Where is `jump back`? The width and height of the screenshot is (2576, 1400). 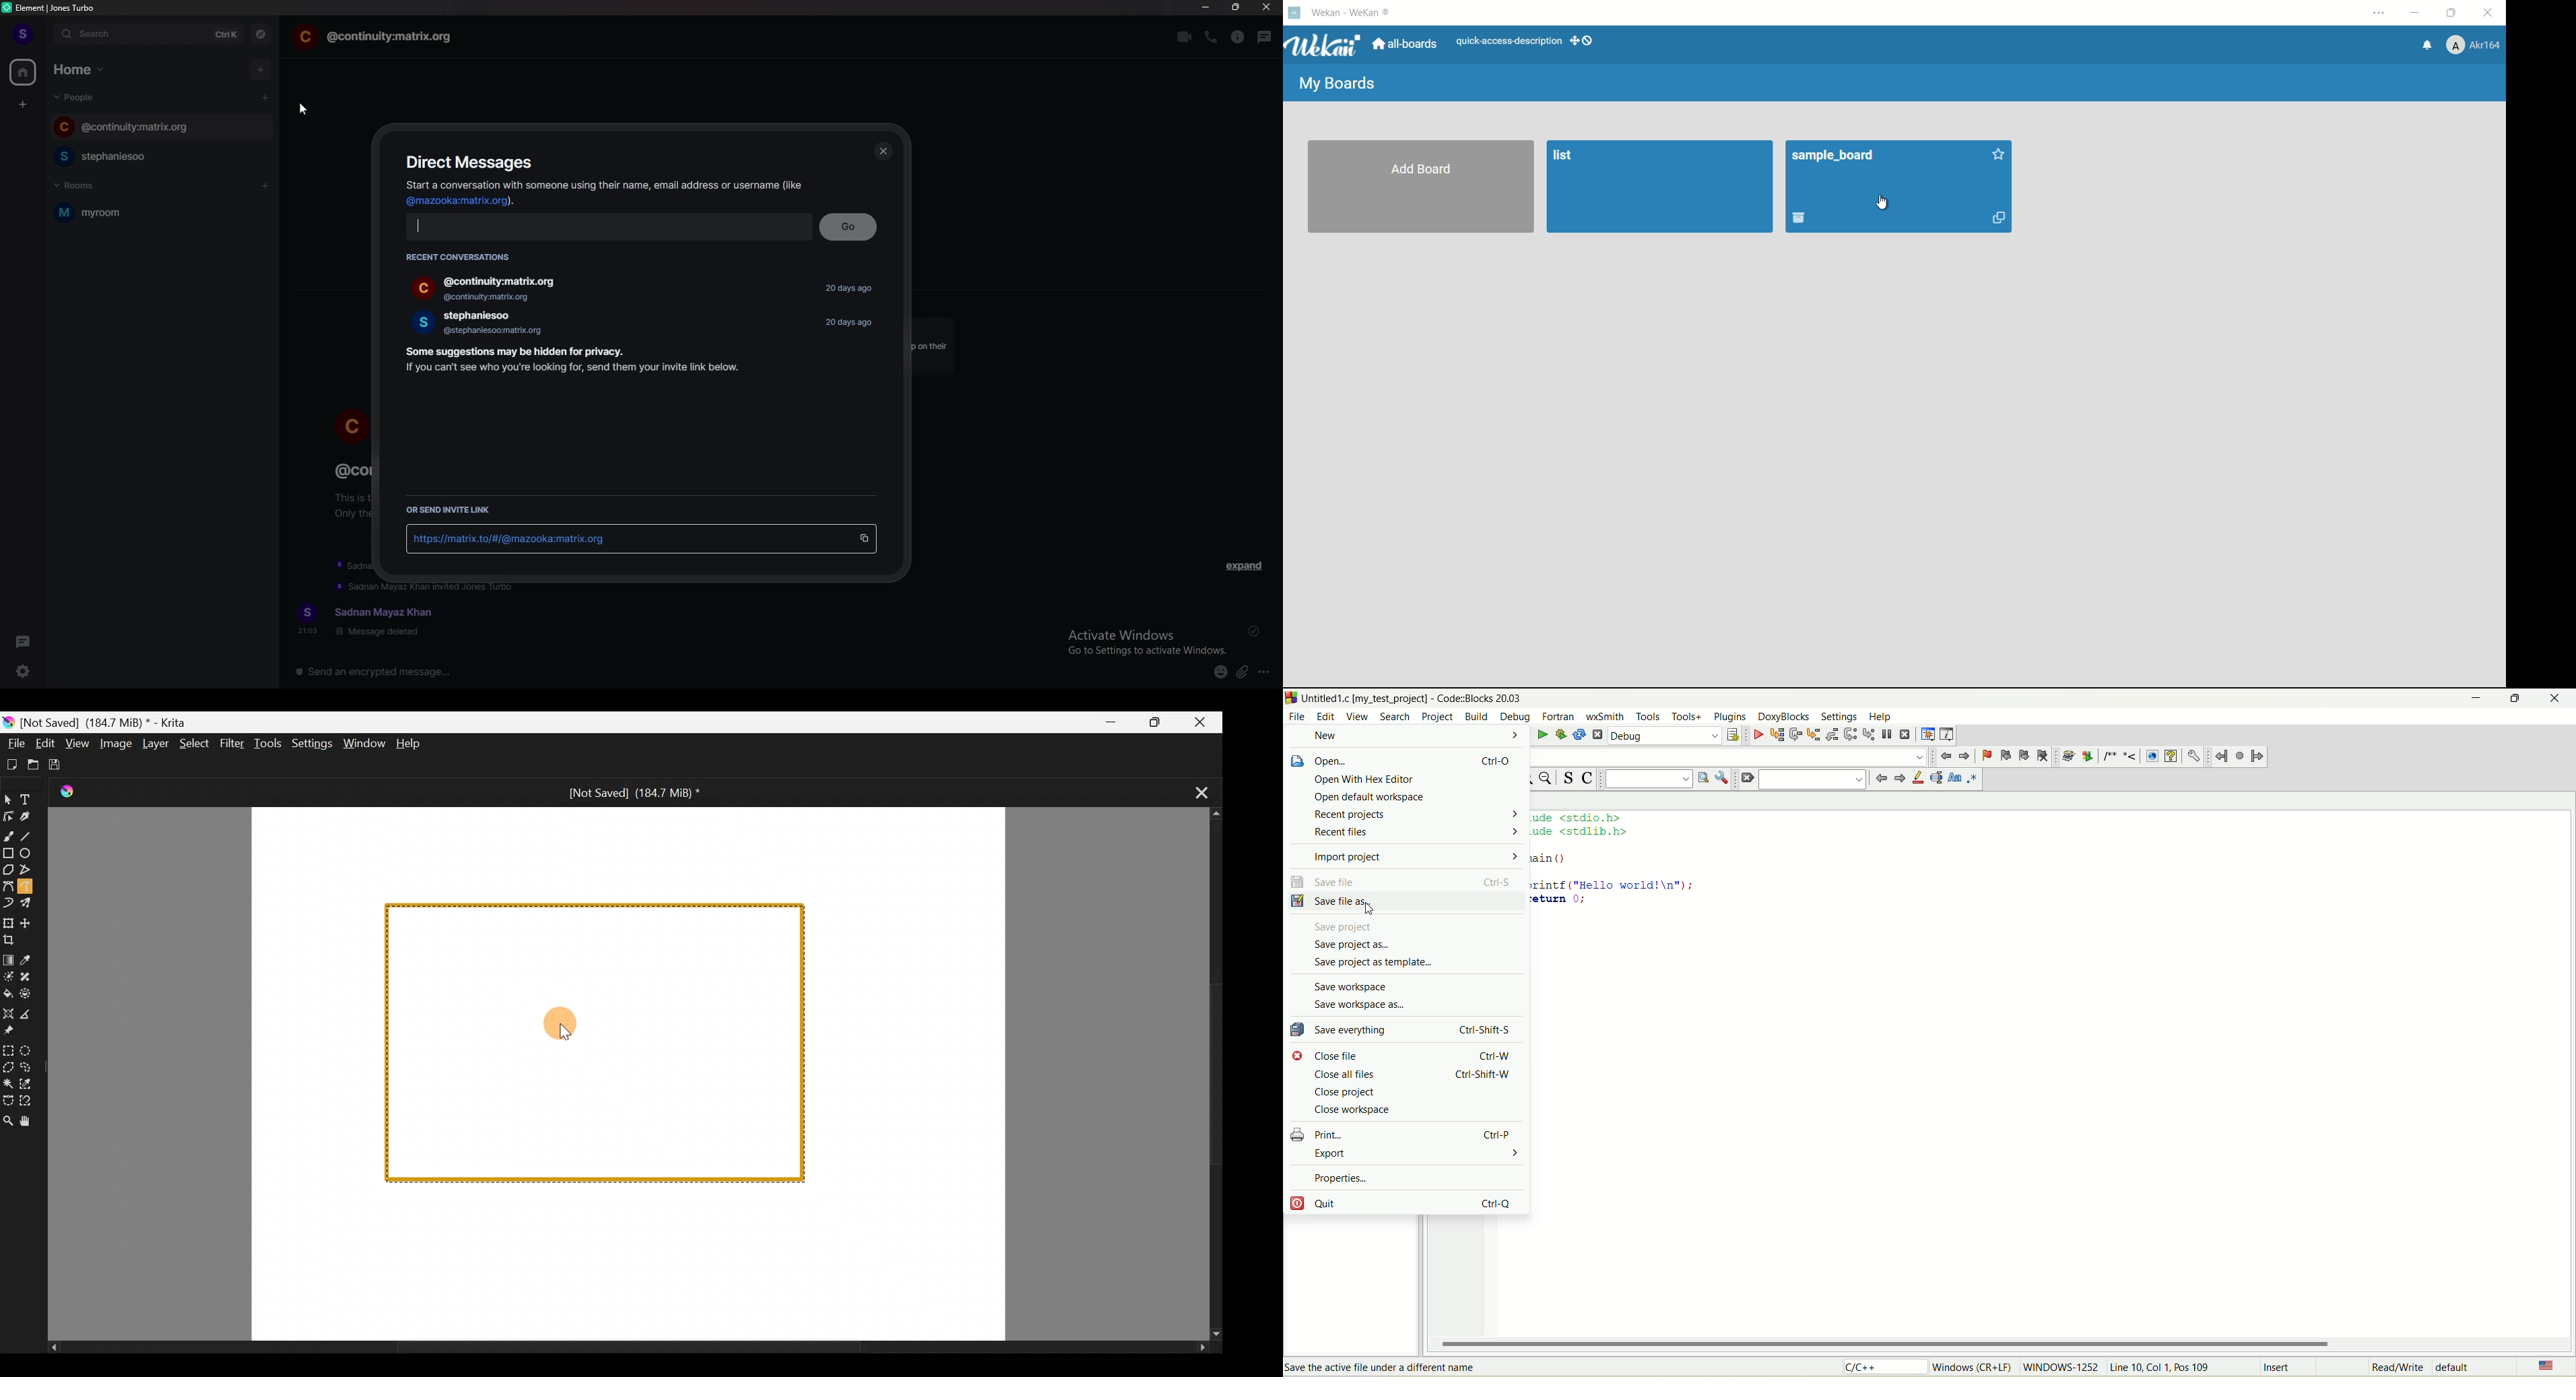 jump back is located at coordinates (2221, 757).